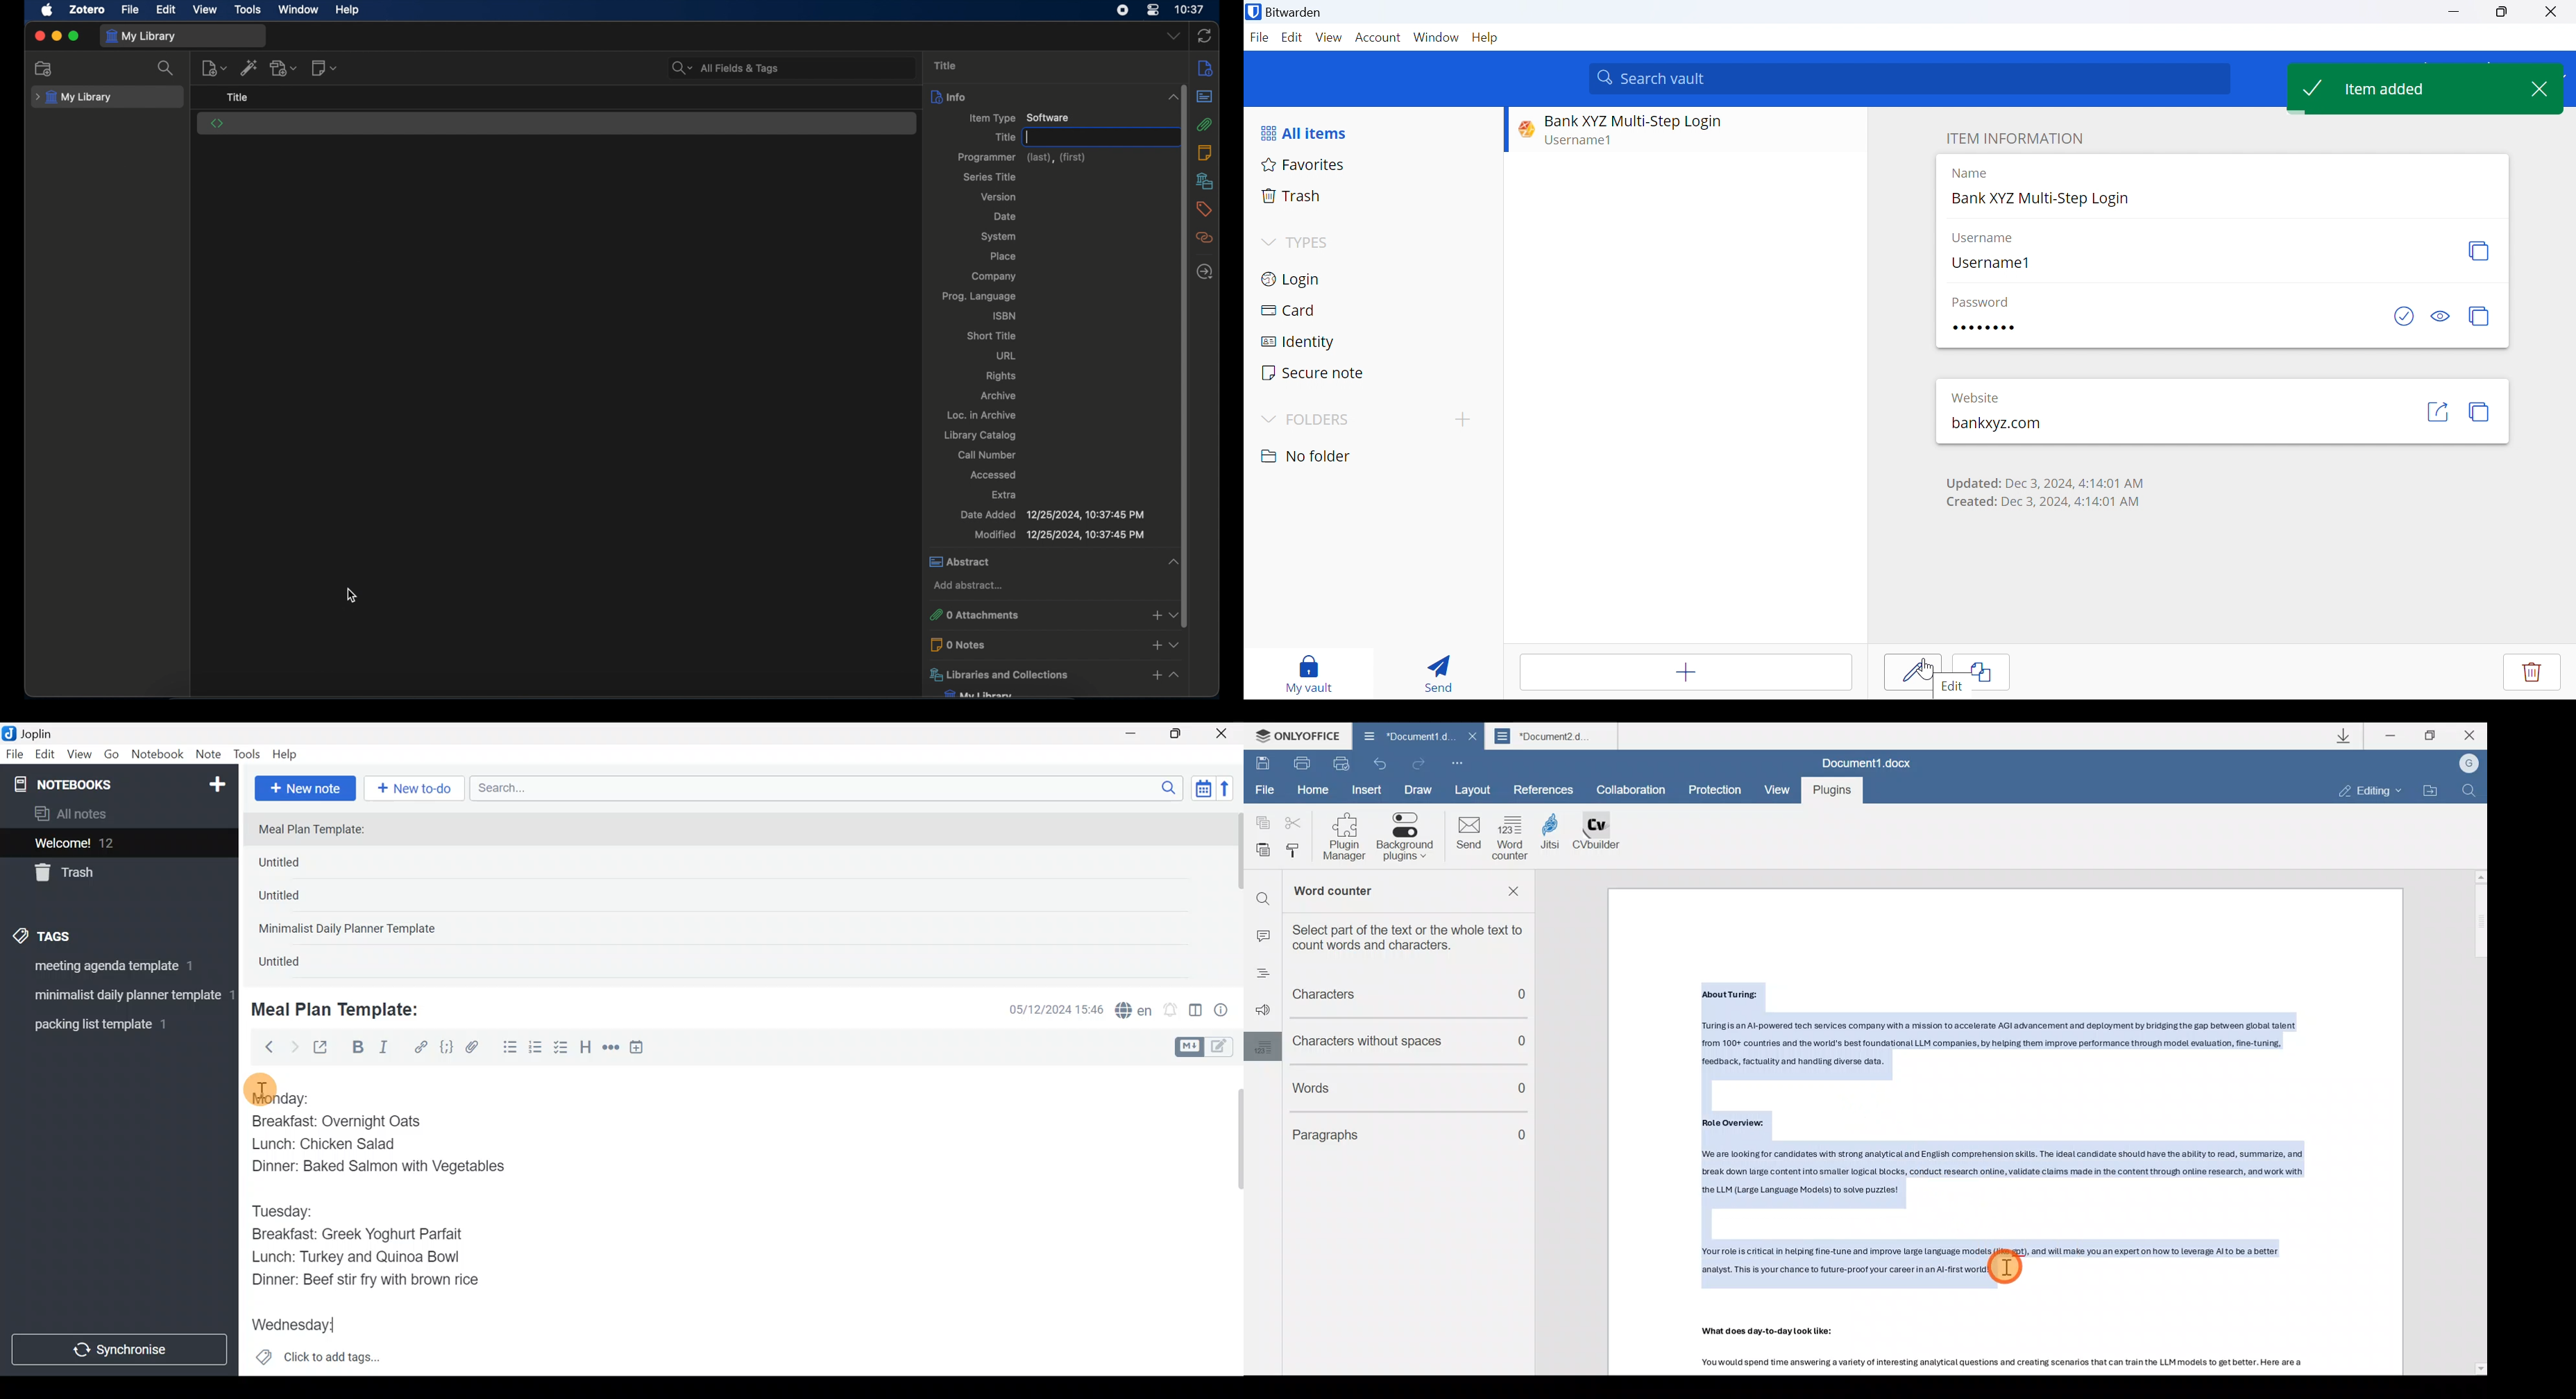 The height and width of the screenshot is (1400, 2576). Describe the element at coordinates (611, 1049) in the screenshot. I see `Horizontal rule` at that location.